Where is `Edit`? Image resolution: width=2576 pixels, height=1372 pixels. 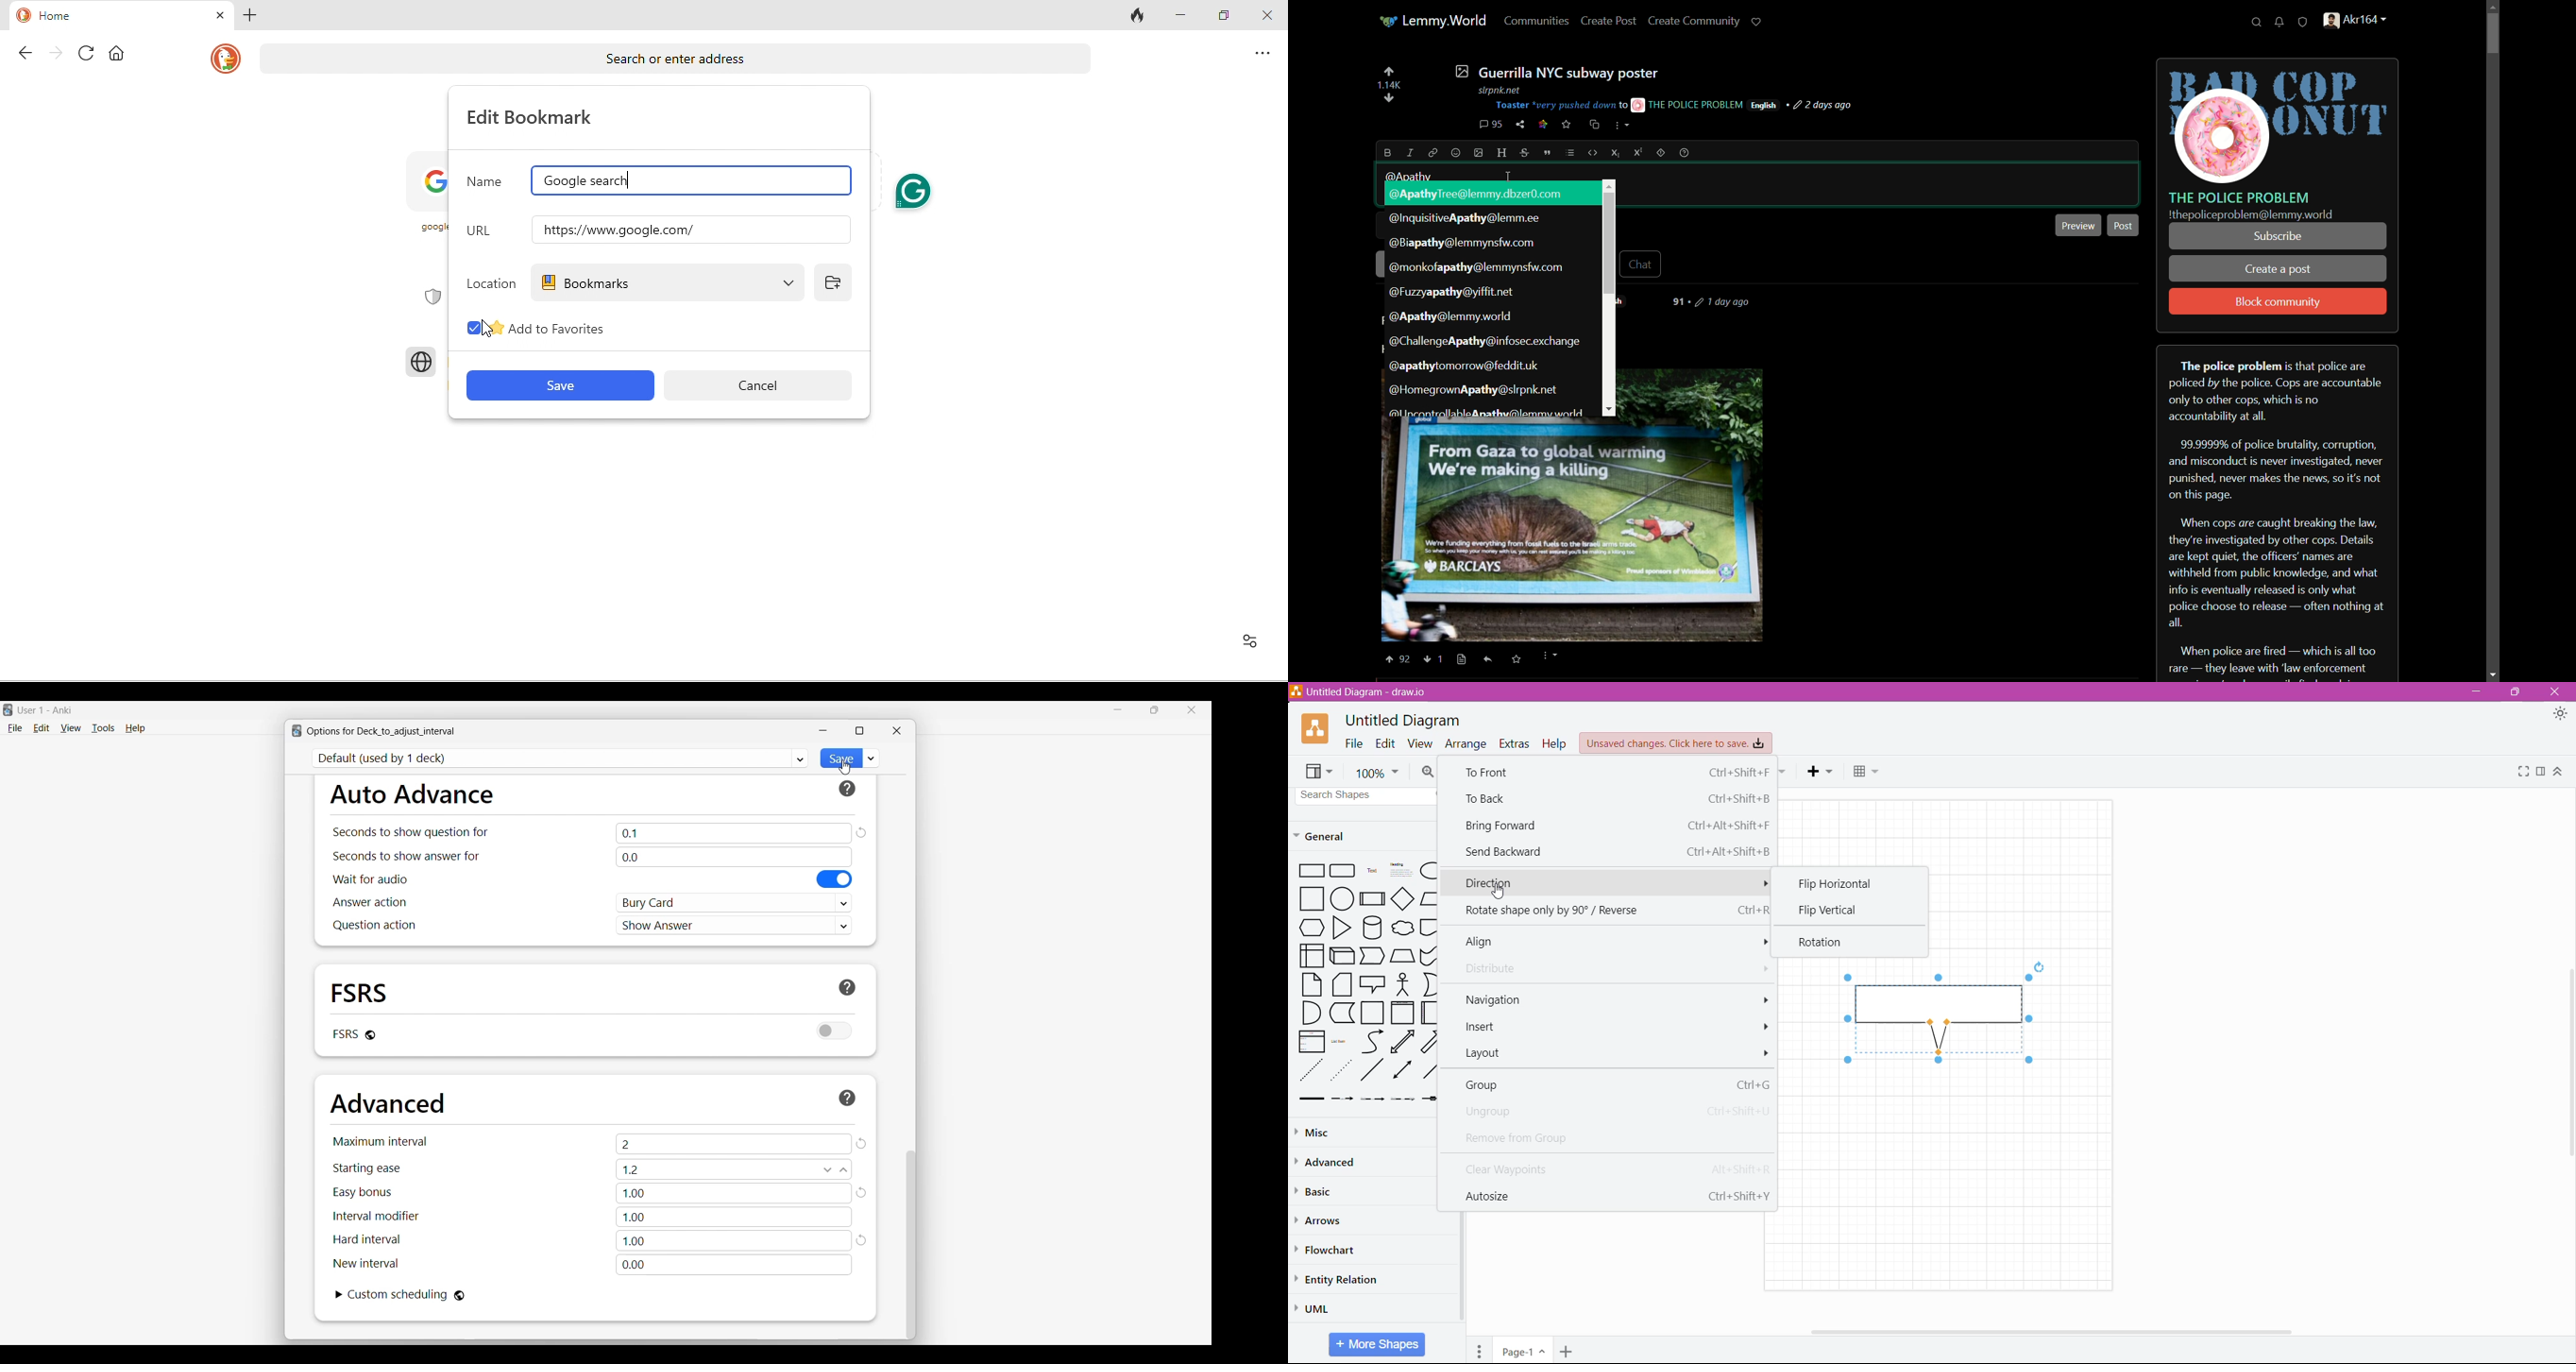 Edit is located at coordinates (1385, 743).